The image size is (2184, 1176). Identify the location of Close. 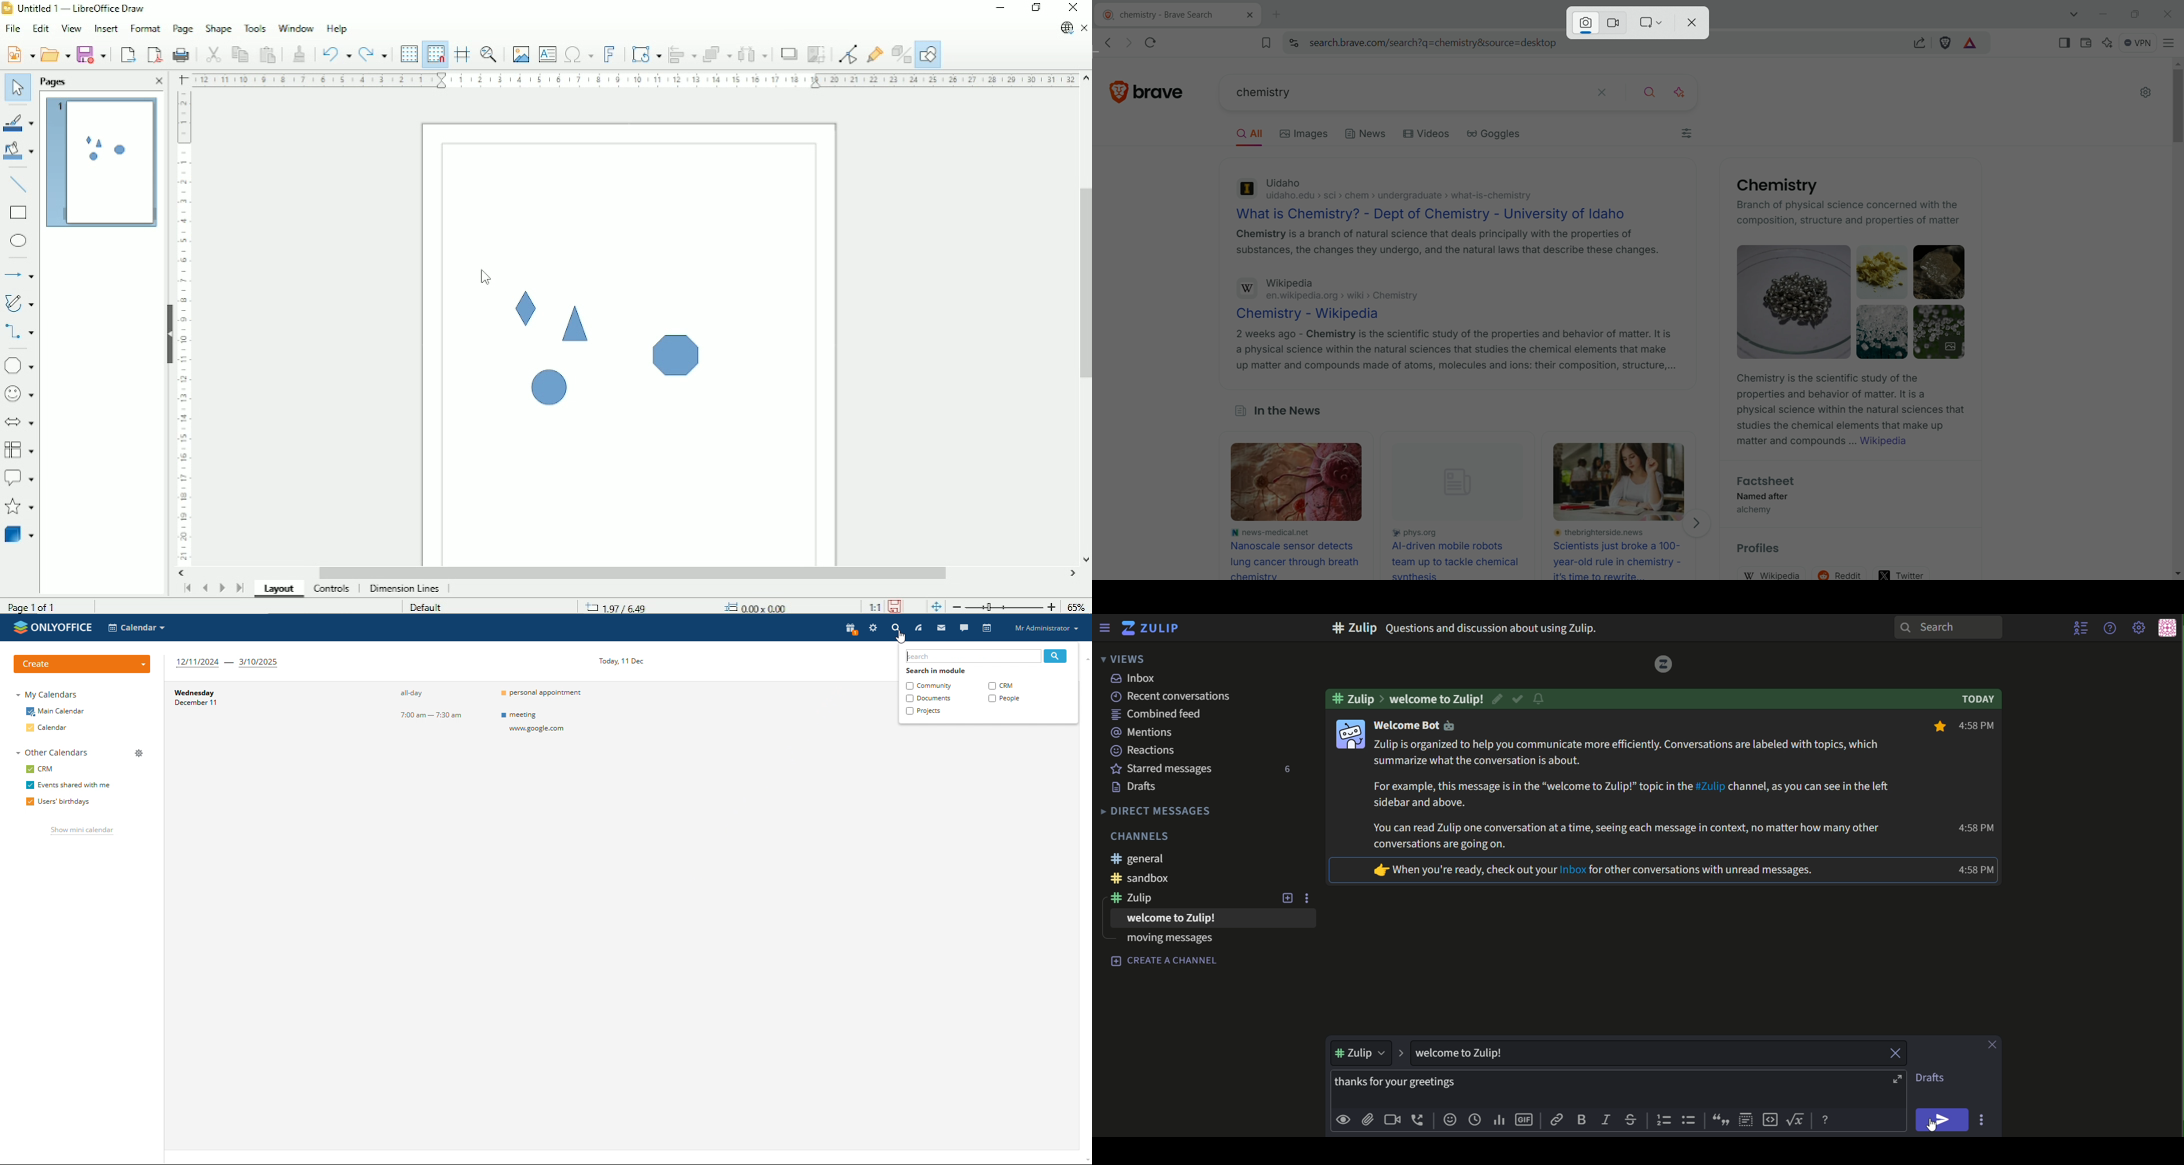
(1076, 8).